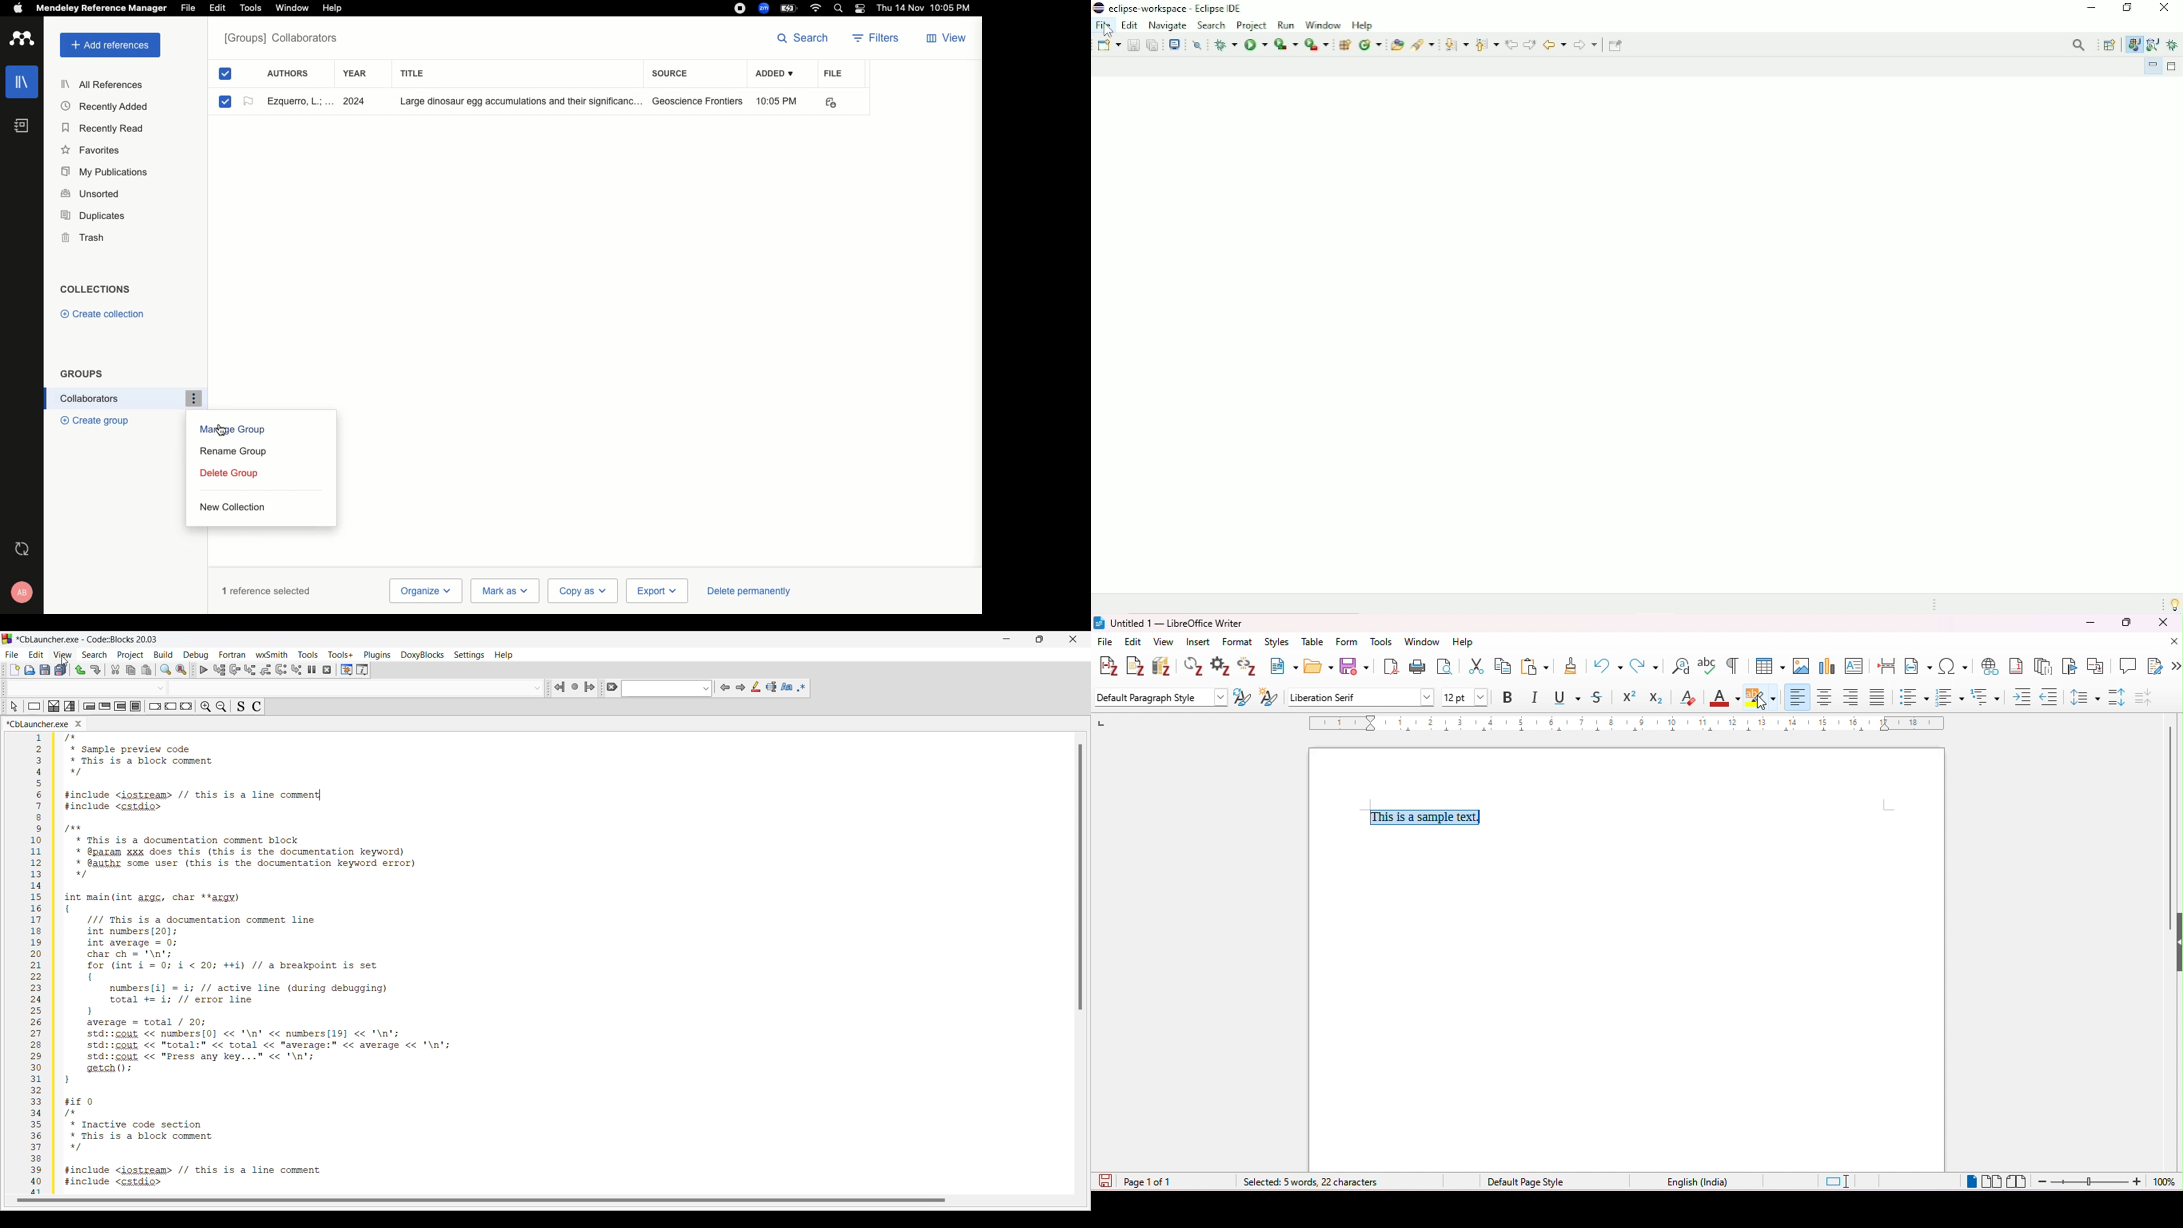 This screenshot has width=2184, height=1232. I want to click on Toggle source , so click(241, 706).